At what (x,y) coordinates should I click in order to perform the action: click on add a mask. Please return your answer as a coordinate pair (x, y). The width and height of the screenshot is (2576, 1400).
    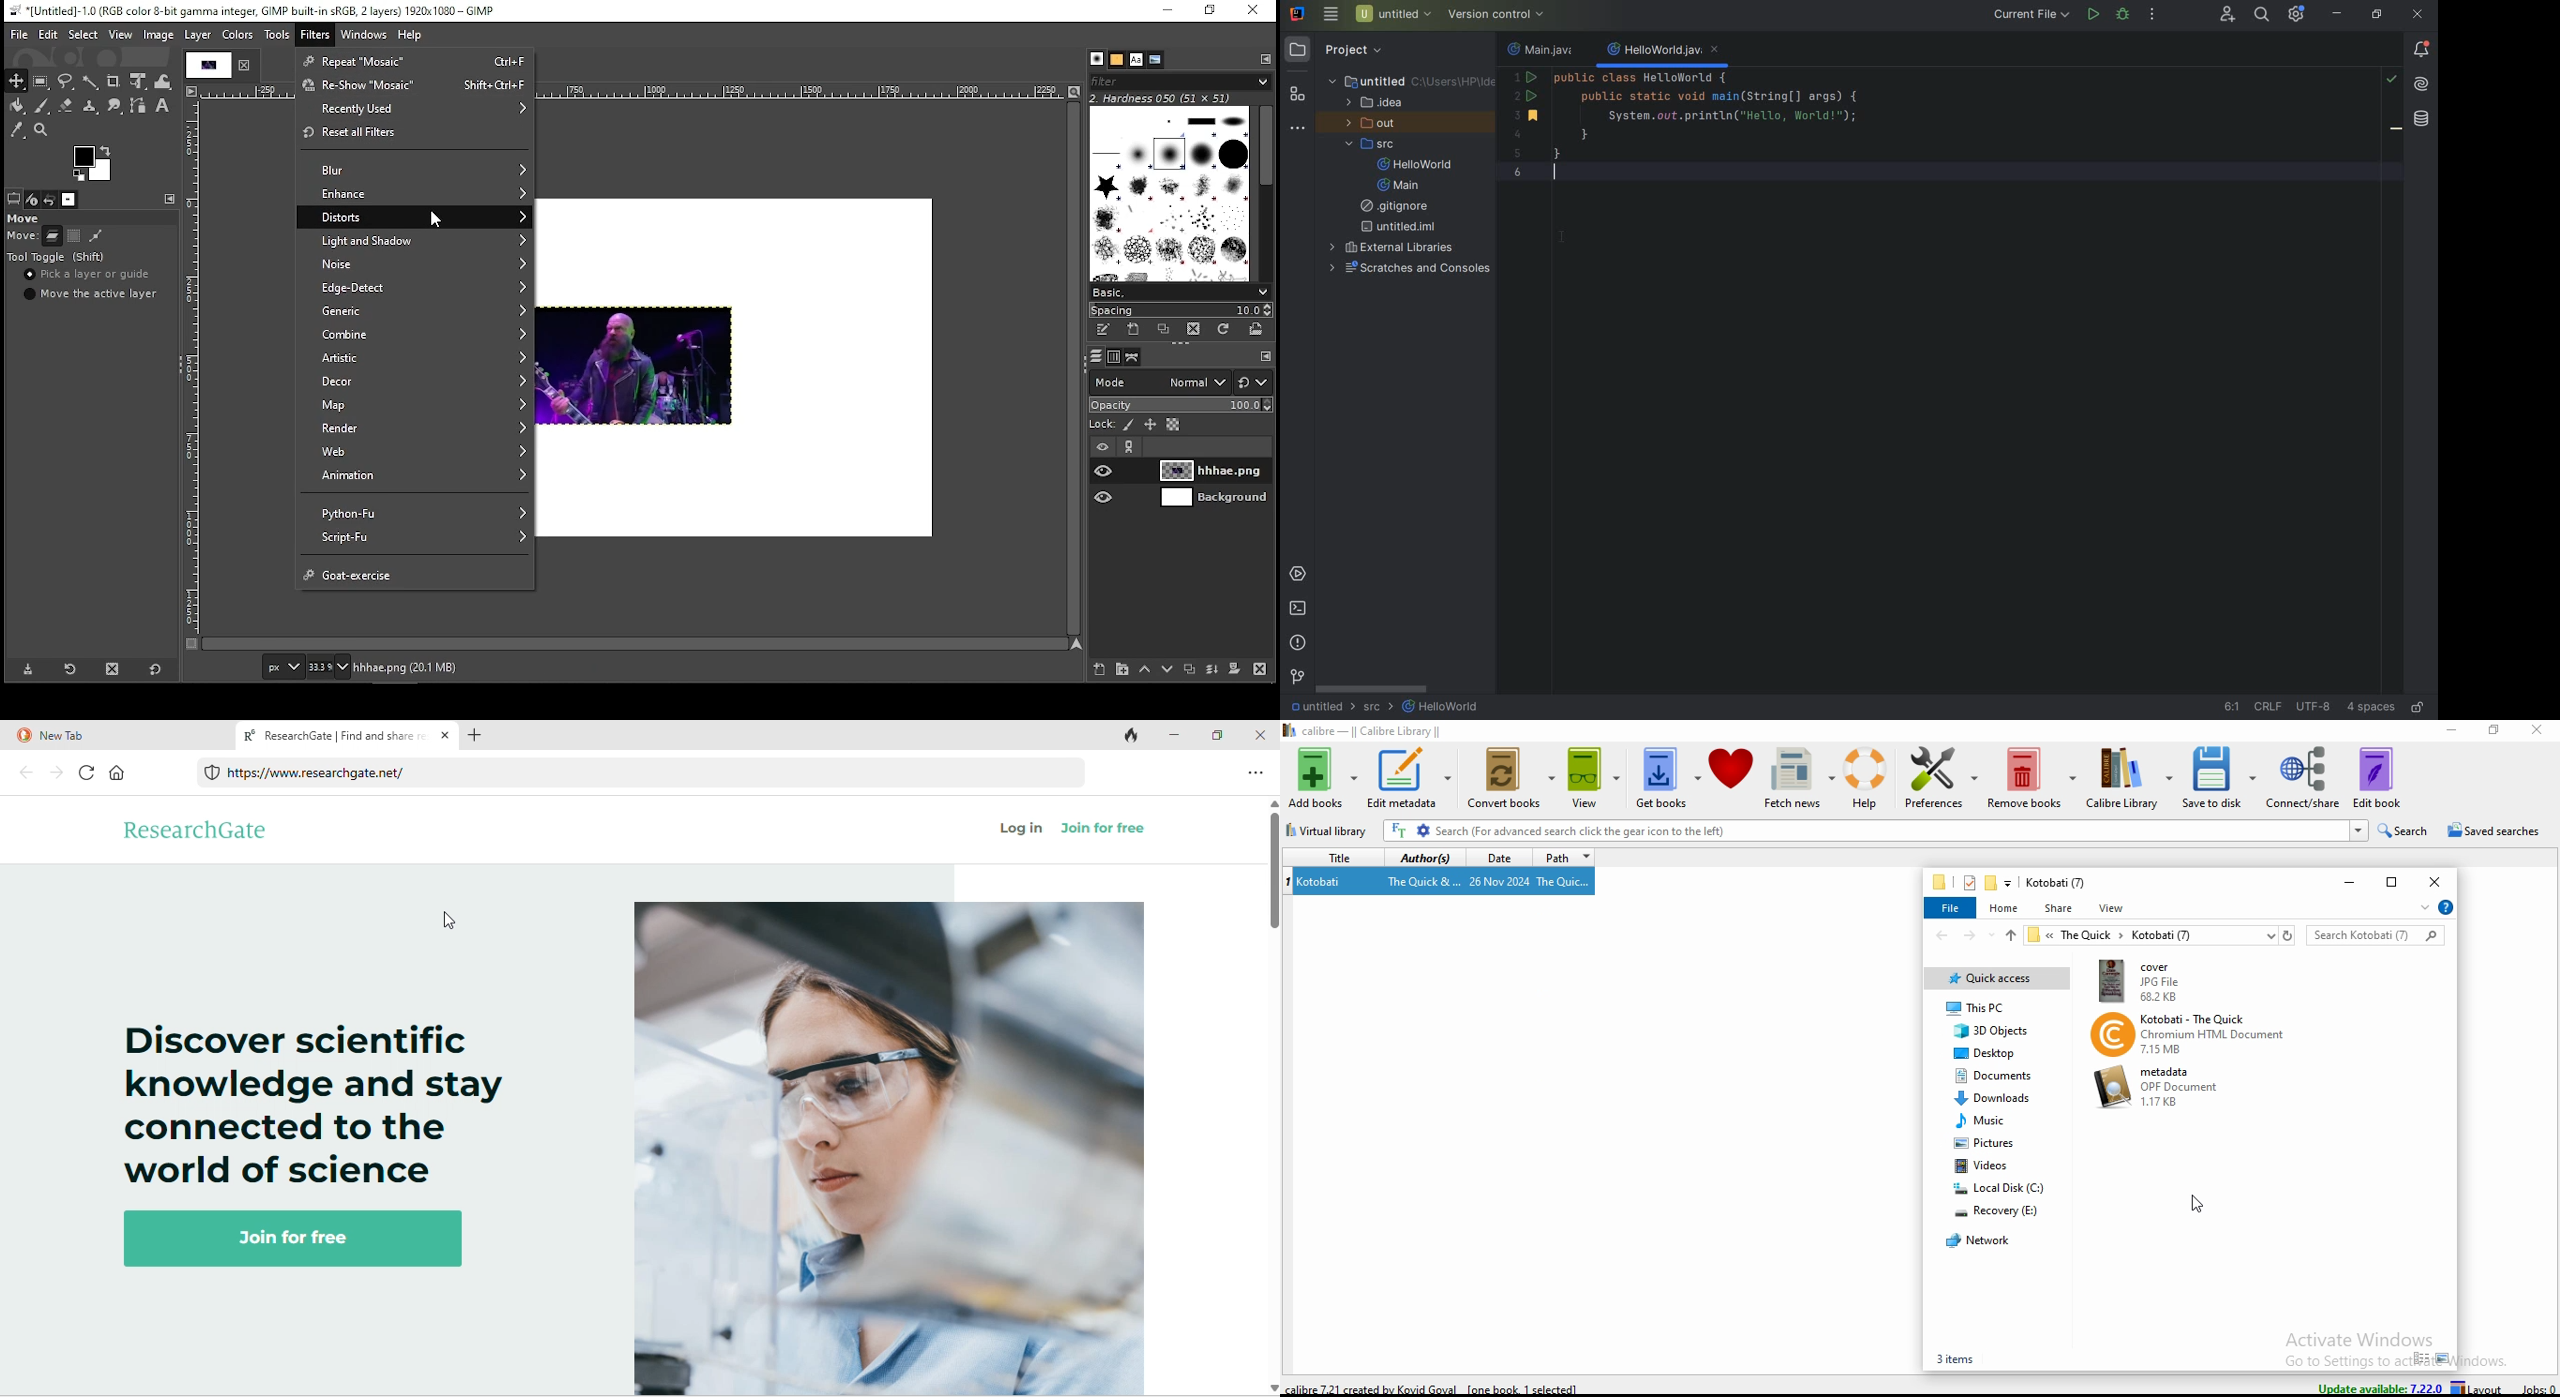
    Looking at the image, I should click on (1236, 672).